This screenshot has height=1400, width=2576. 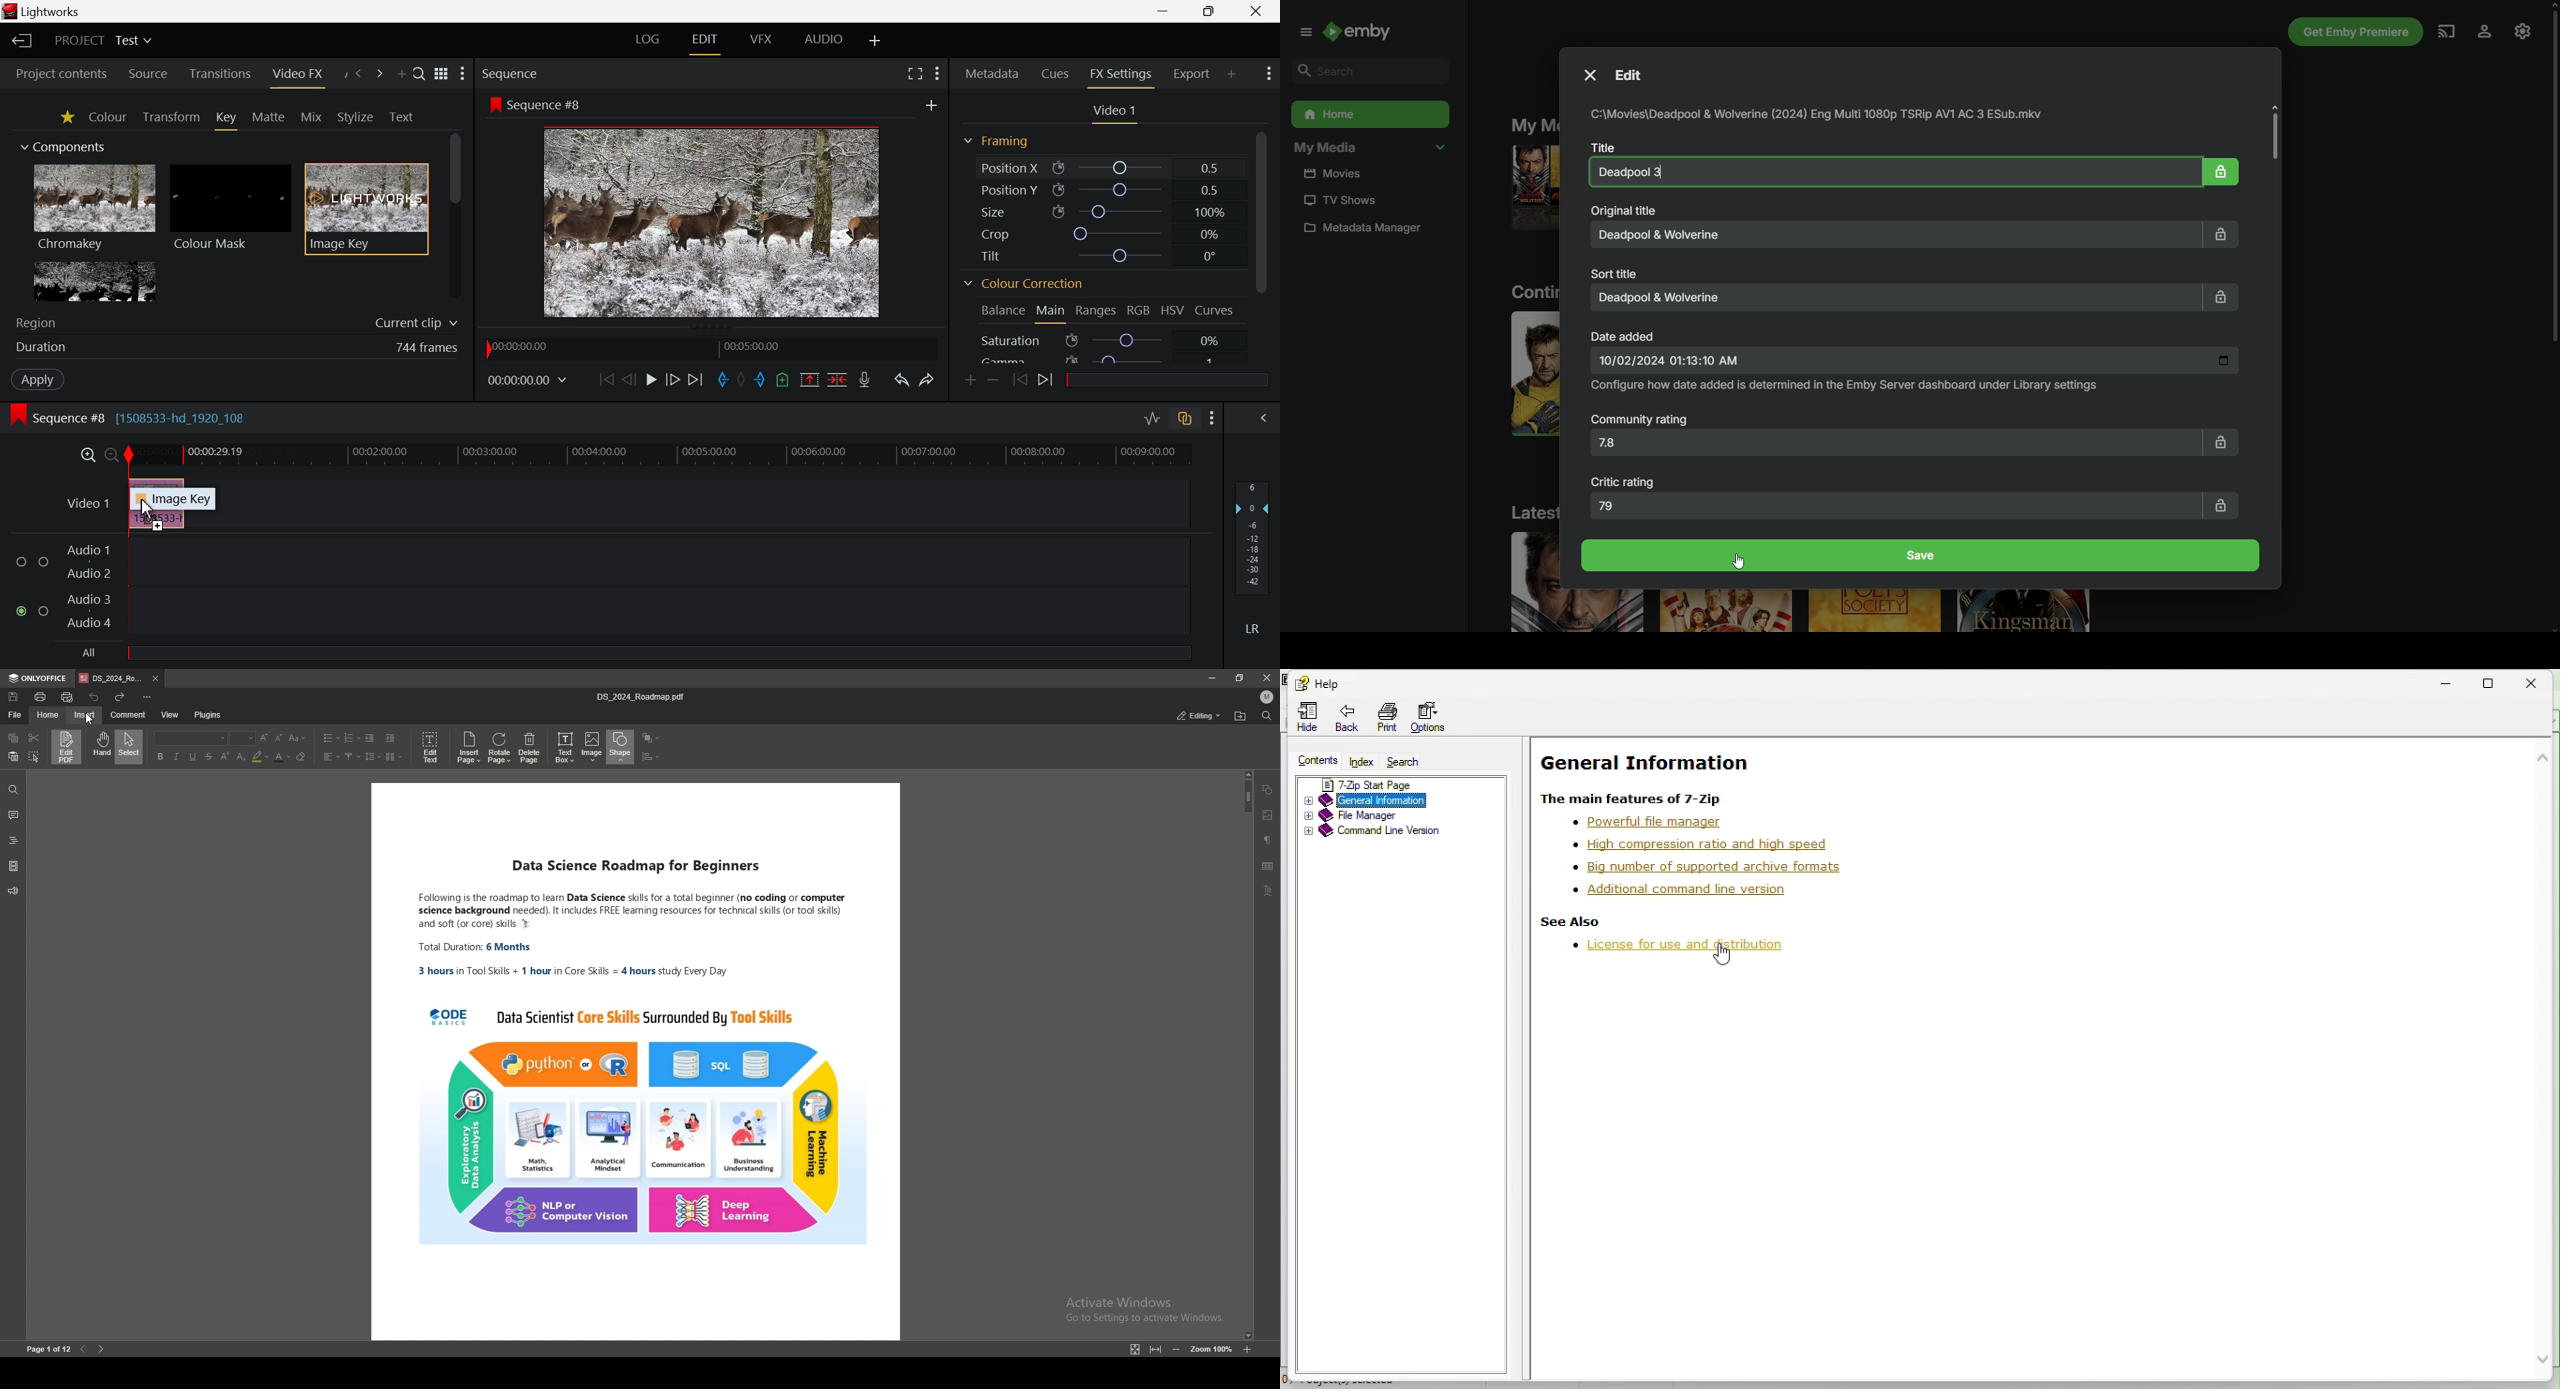 What do you see at coordinates (42, 347) in the screenshot?
I see `Duration` at bounding box center [42, 347].